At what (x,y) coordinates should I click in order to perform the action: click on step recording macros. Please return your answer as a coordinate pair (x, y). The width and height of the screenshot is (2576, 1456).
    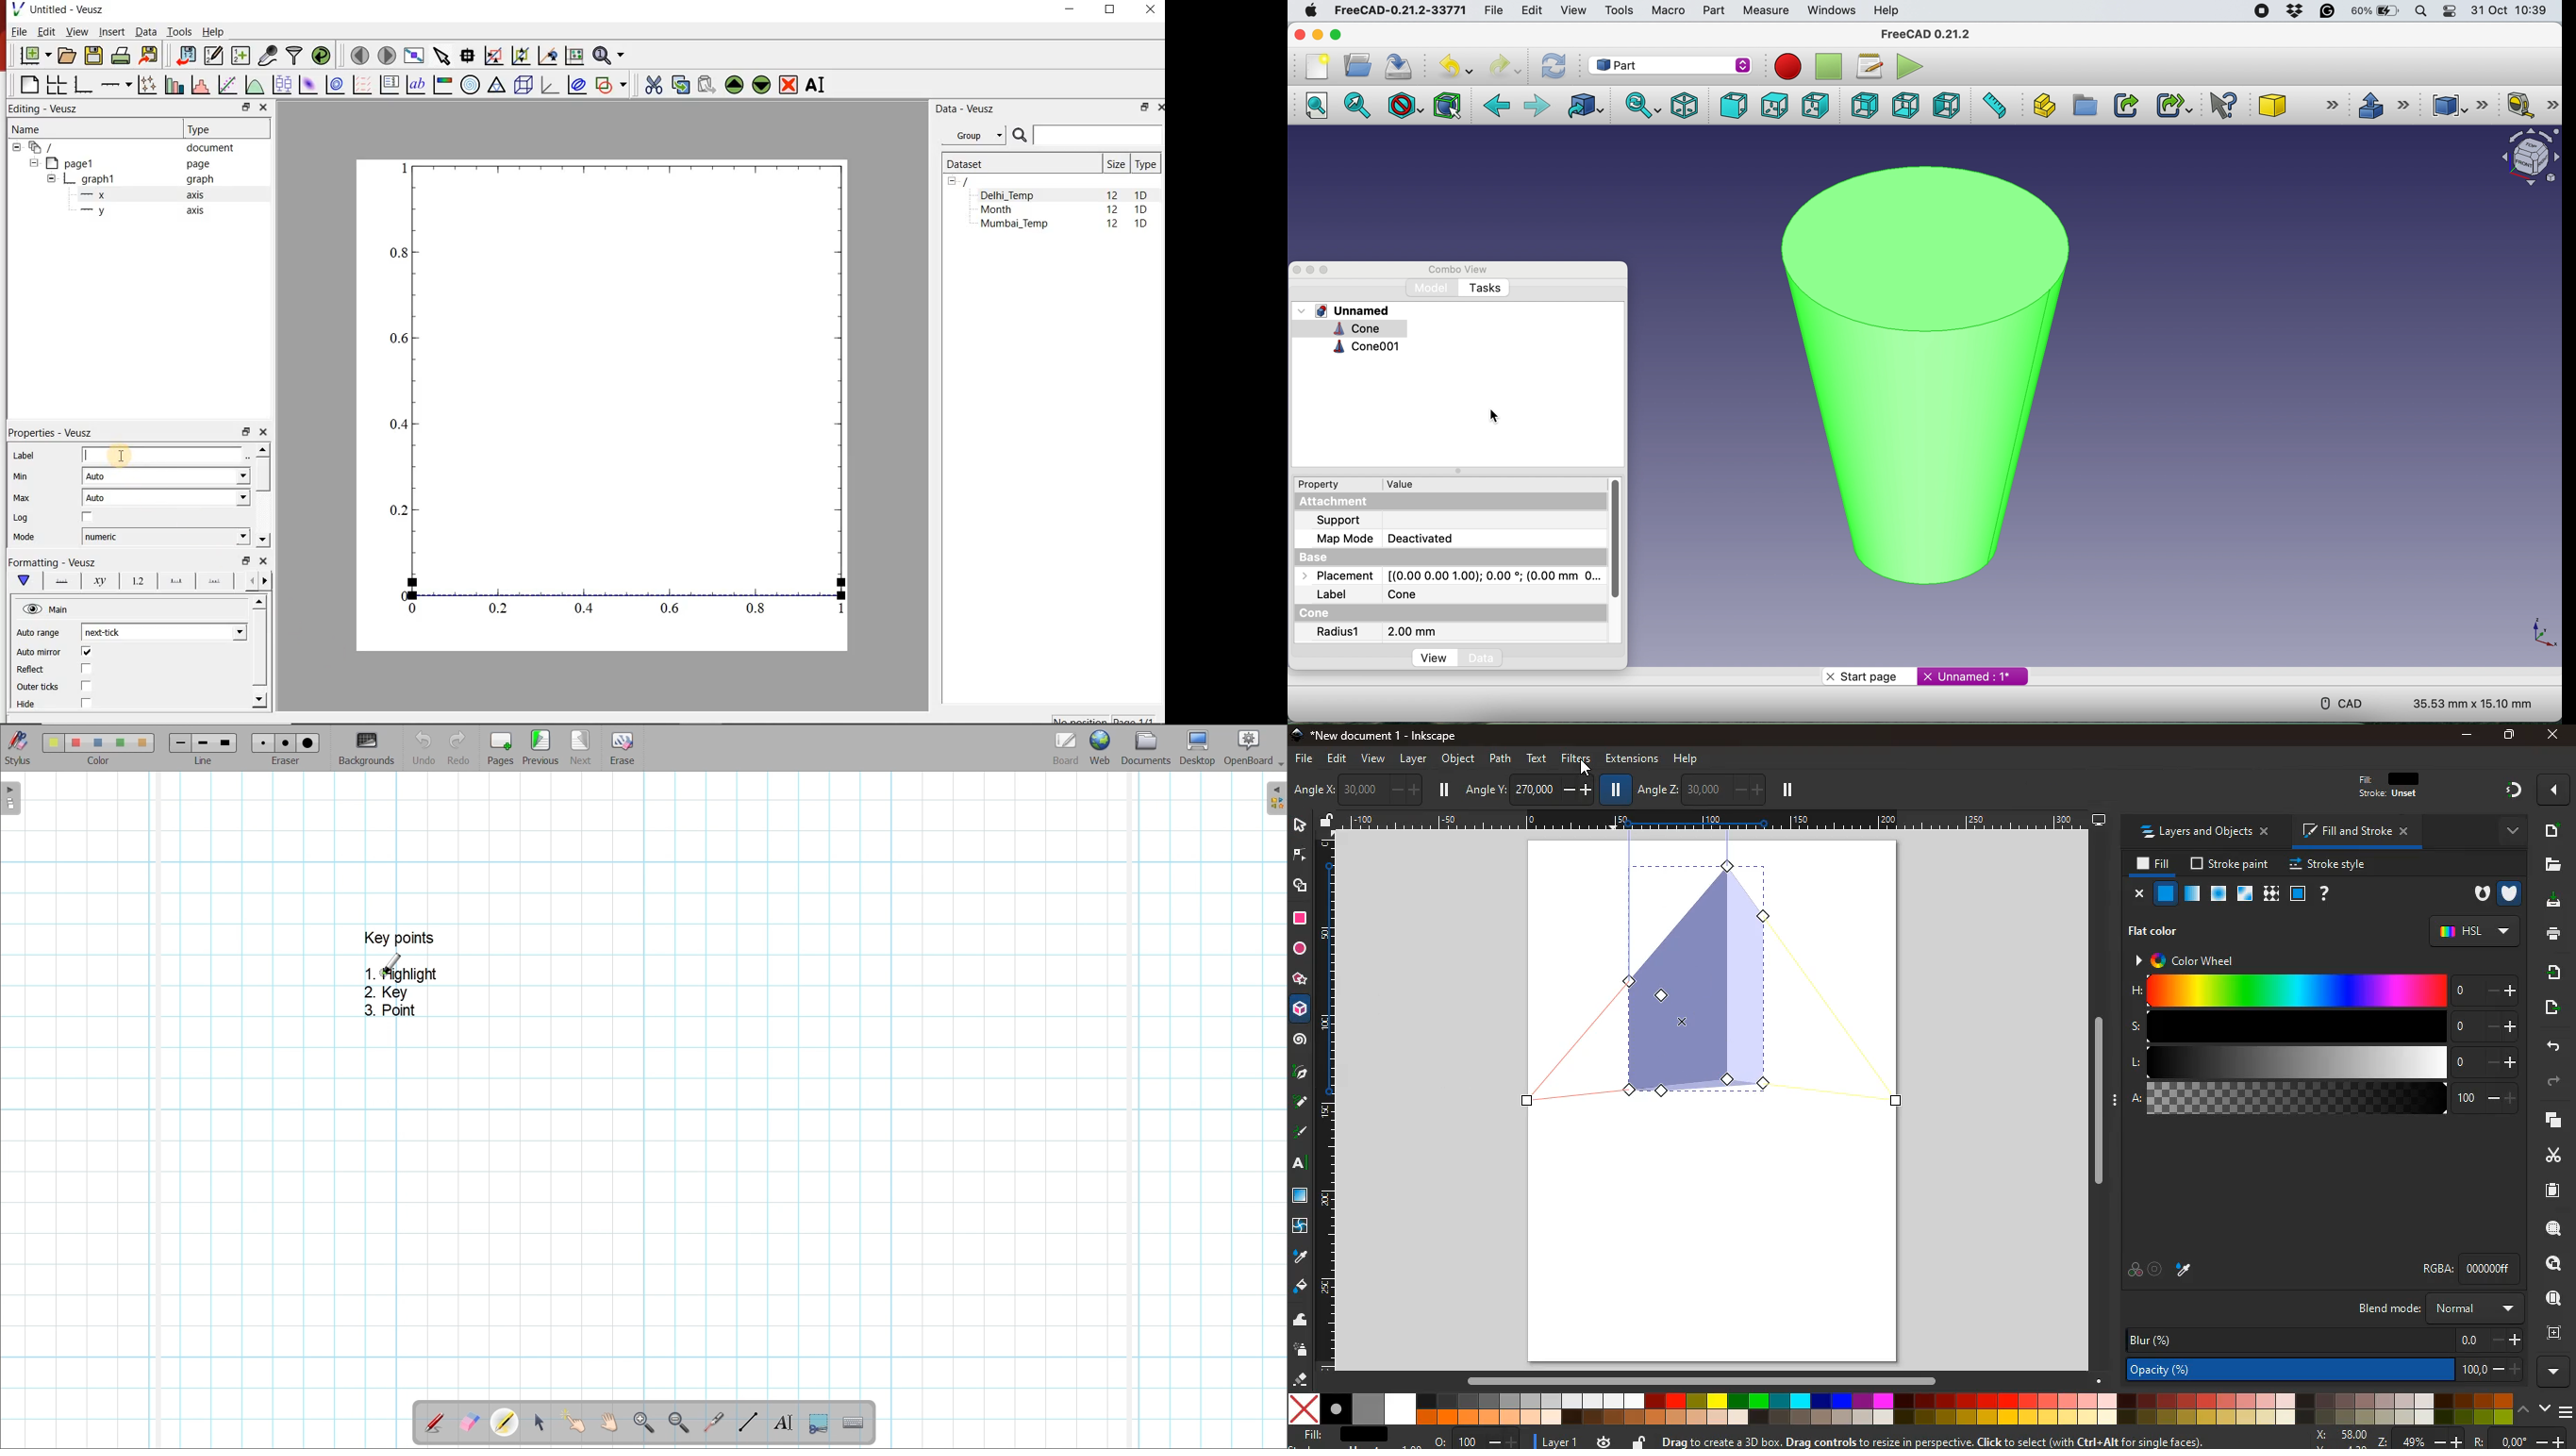
    Looking at the image, I should click on (1829, 67).